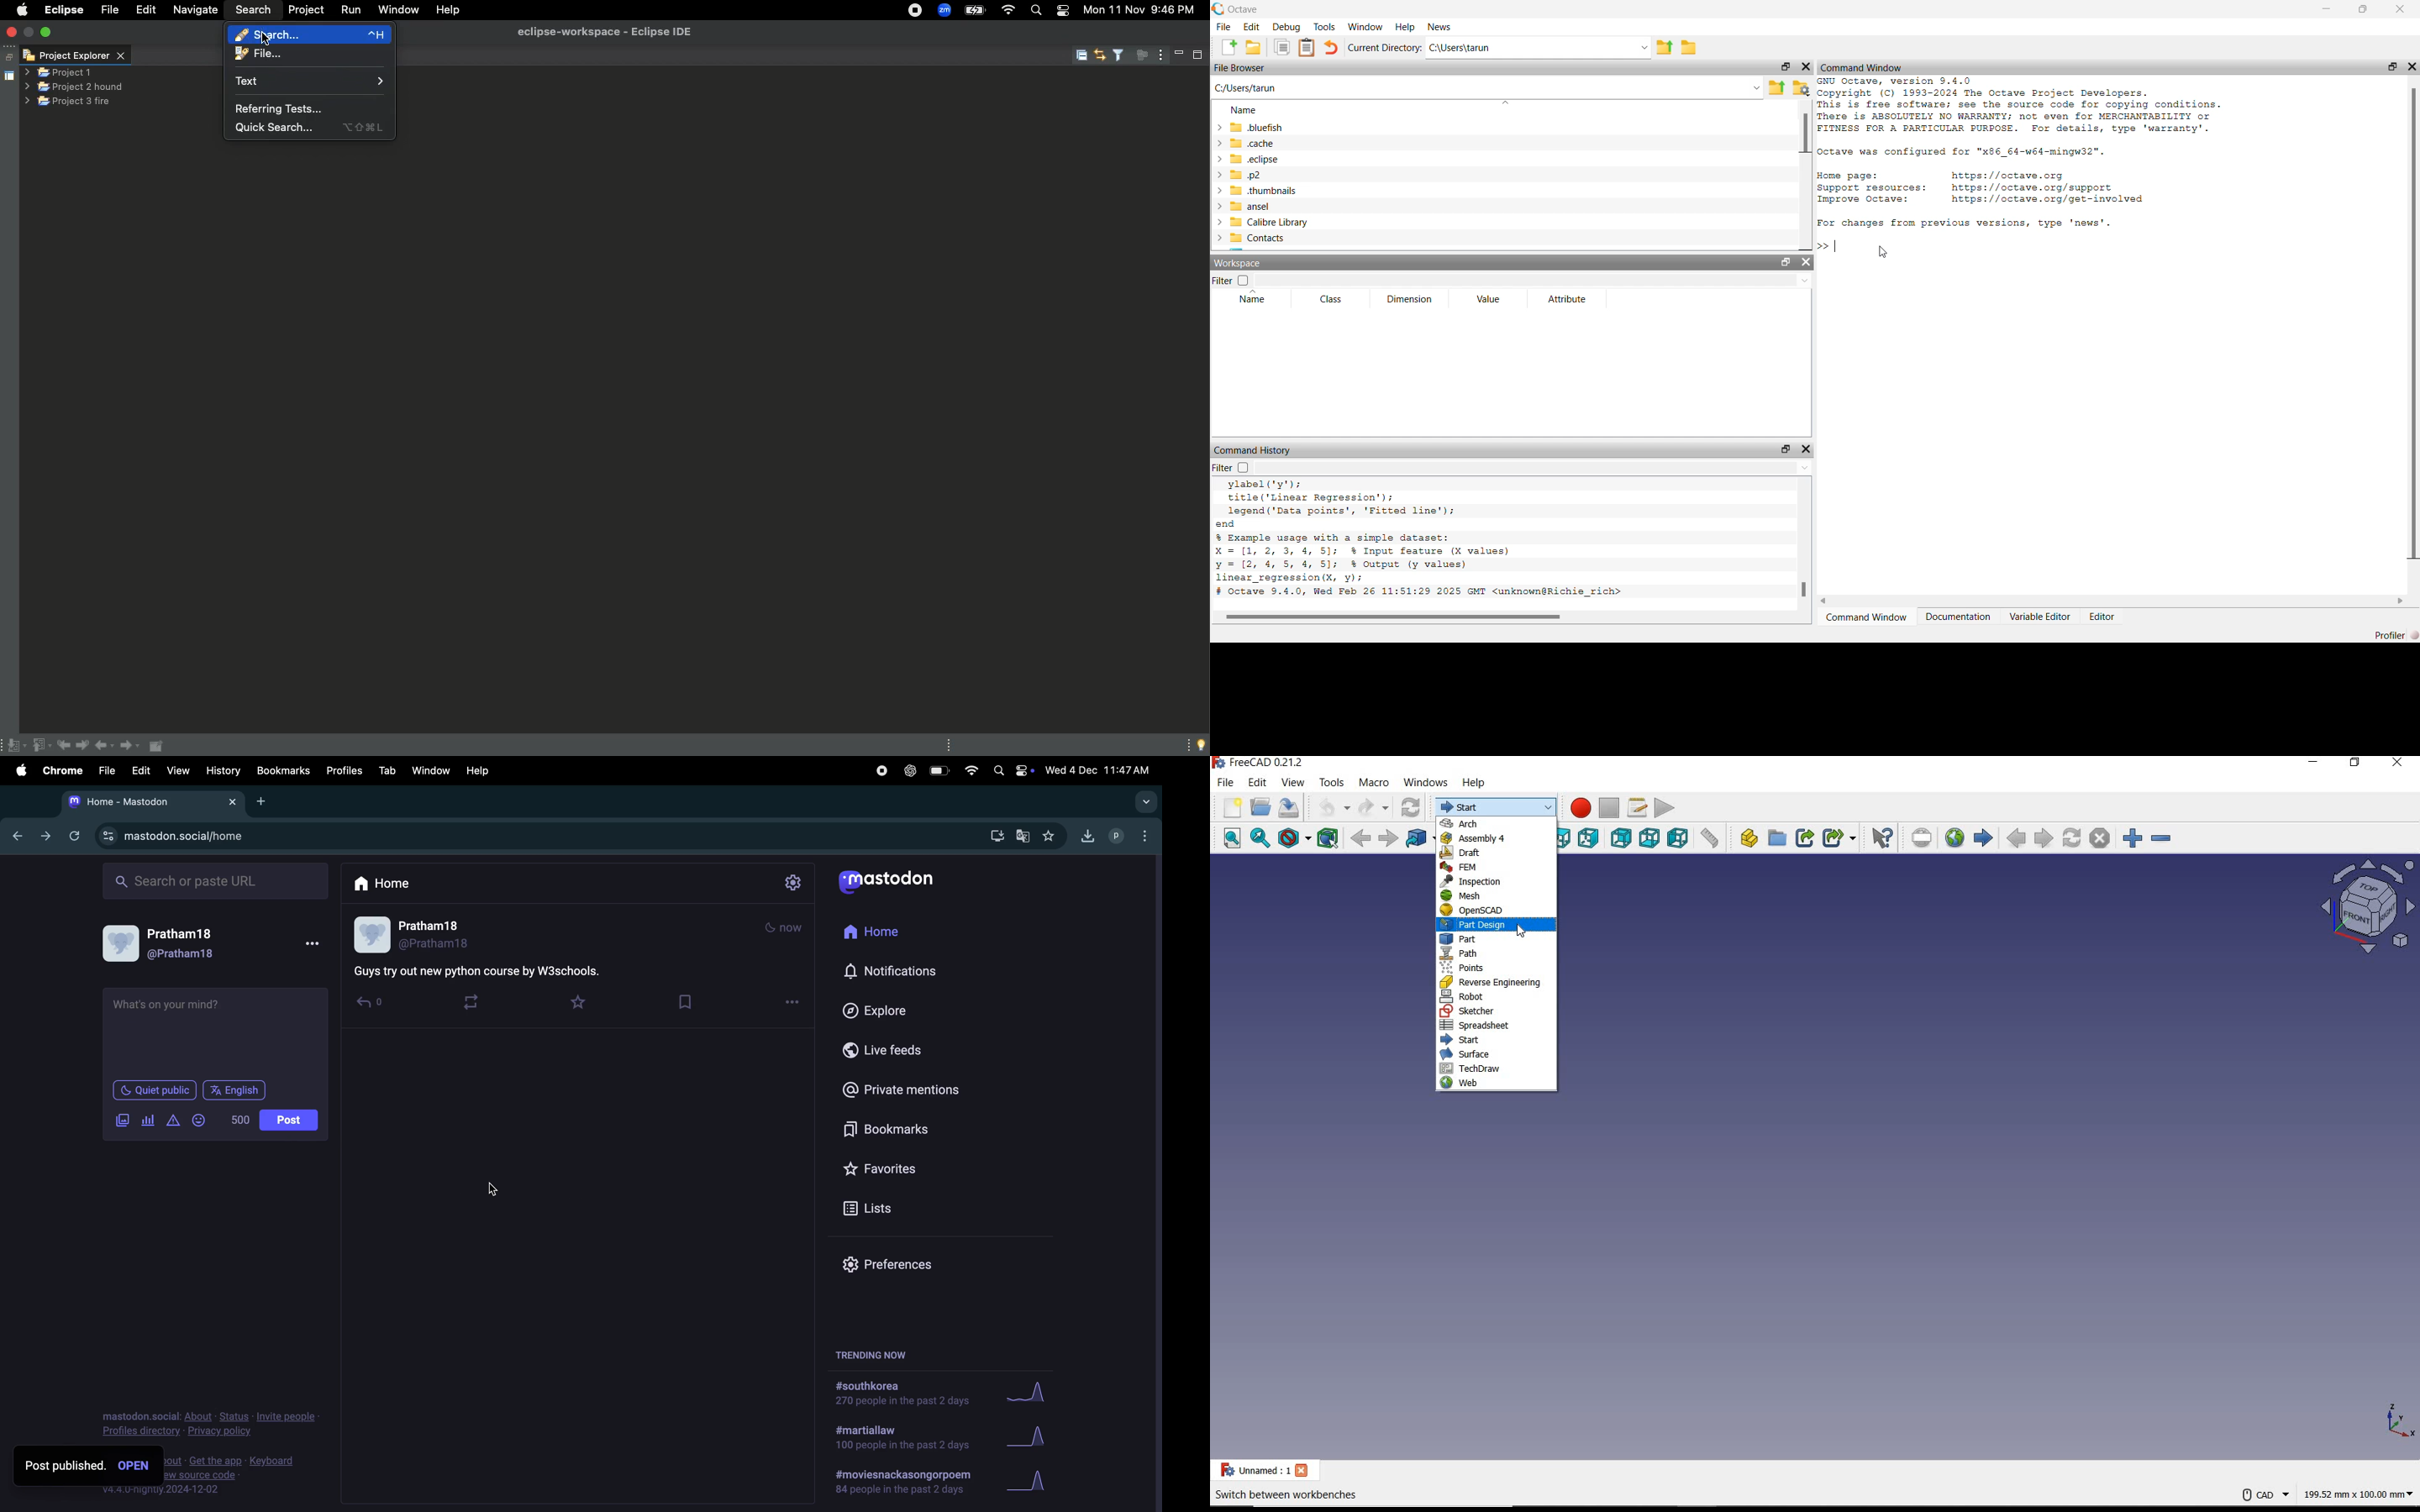  What do you see at coordinates (373, 1005) in the screenshot?
I see `reply` at bounding box center [373, 1005].